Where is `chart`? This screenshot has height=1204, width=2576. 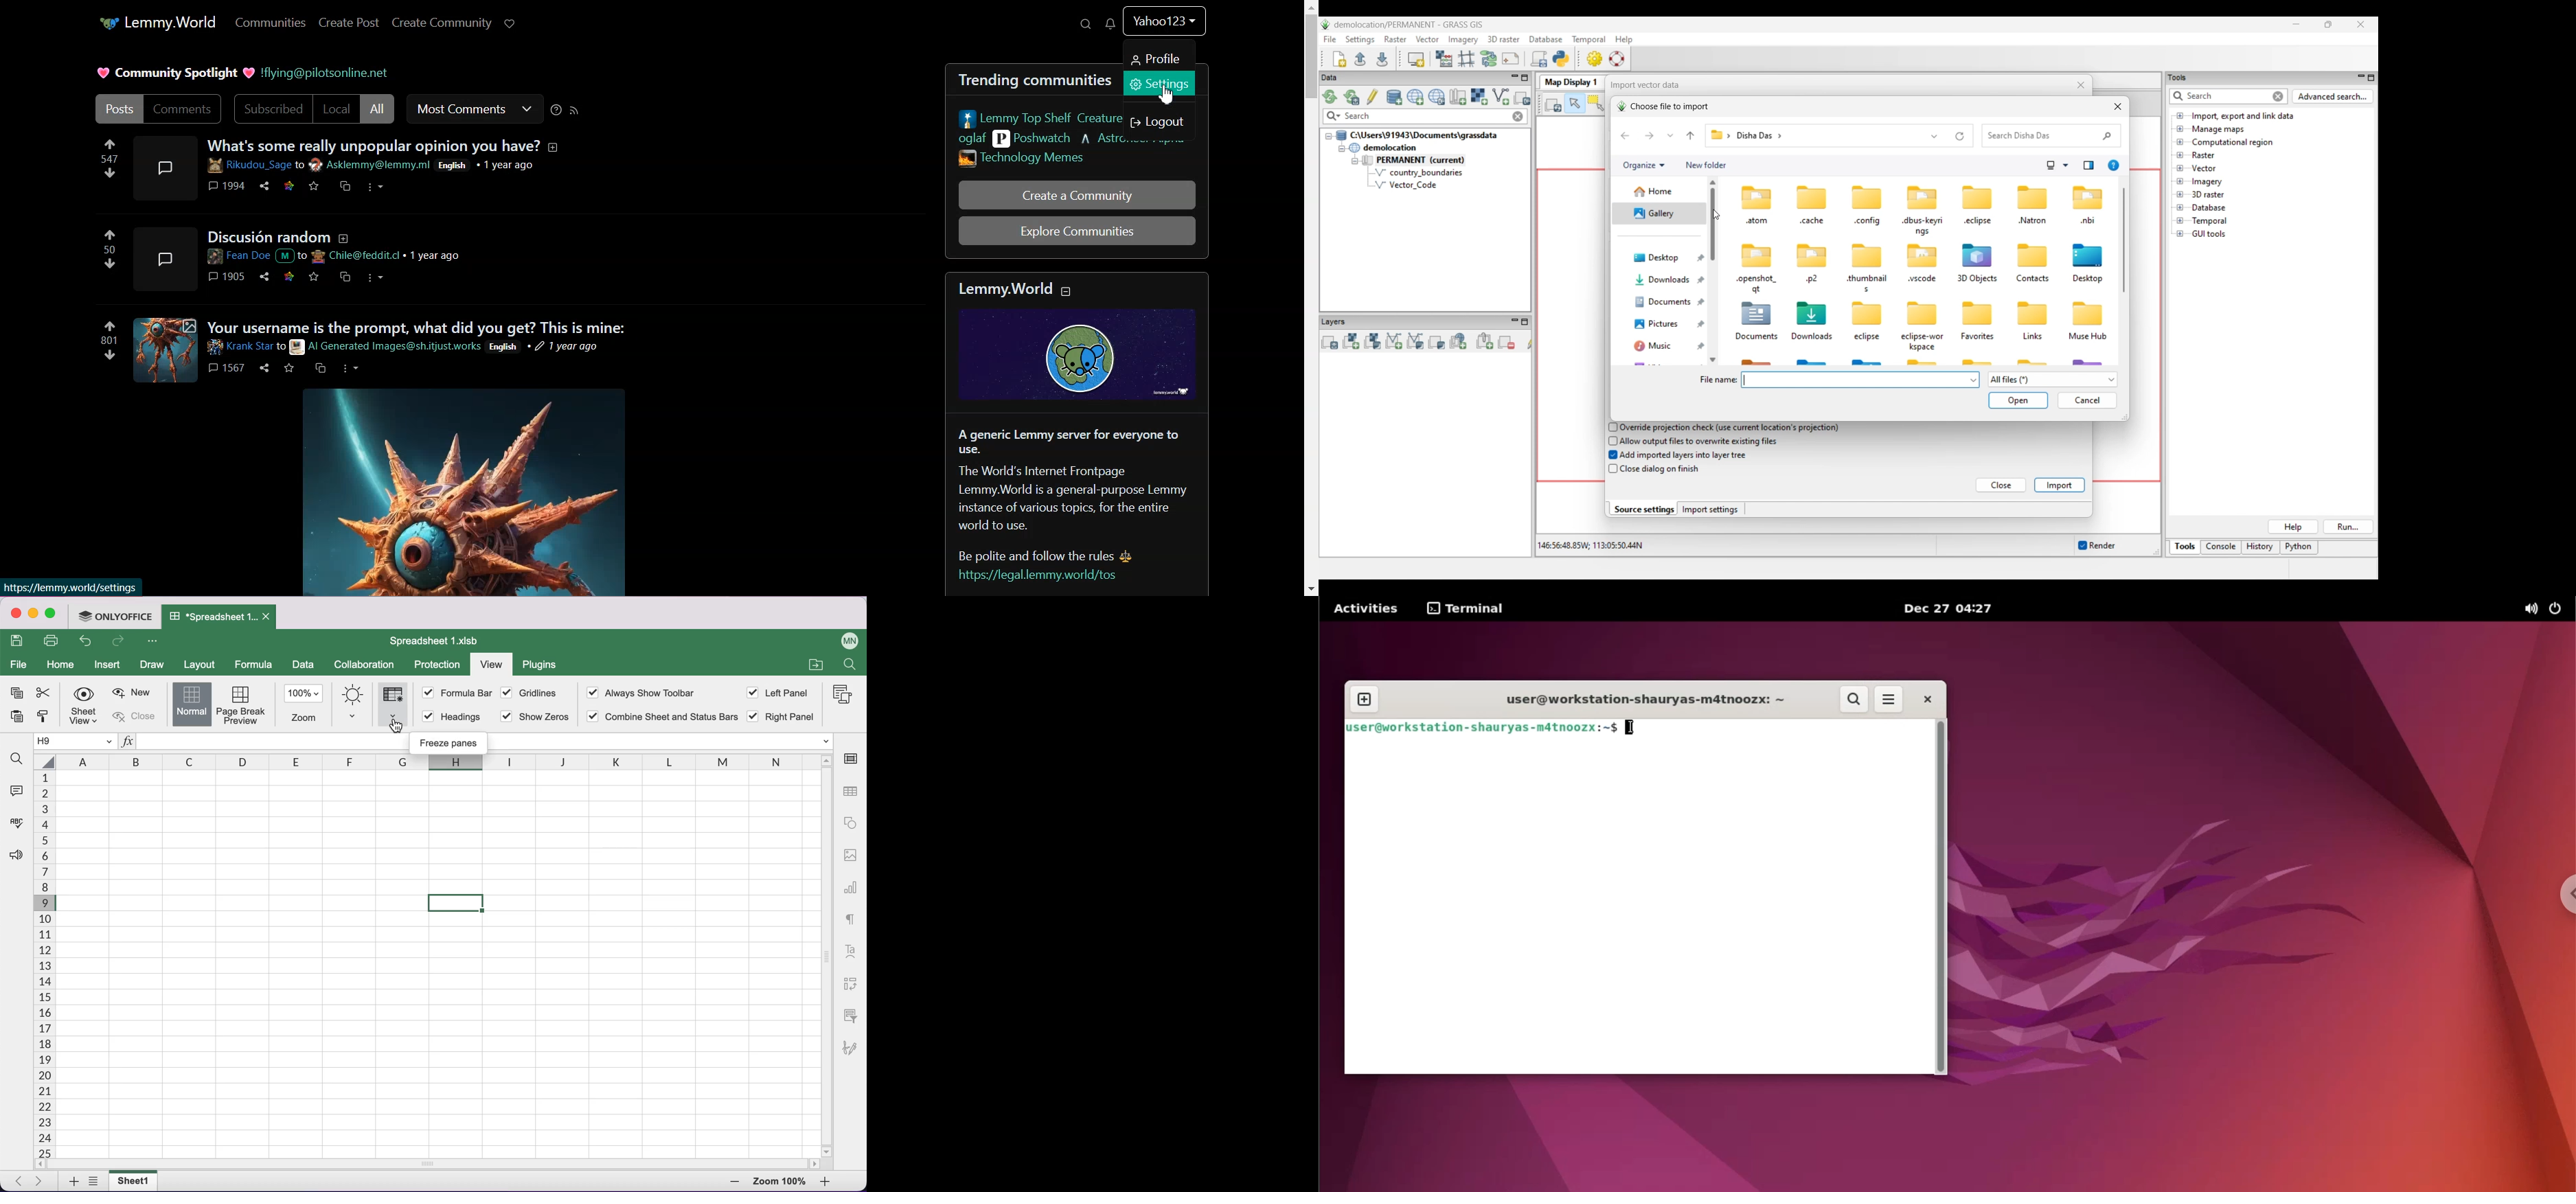 chart is located at coordinates (851, 891).